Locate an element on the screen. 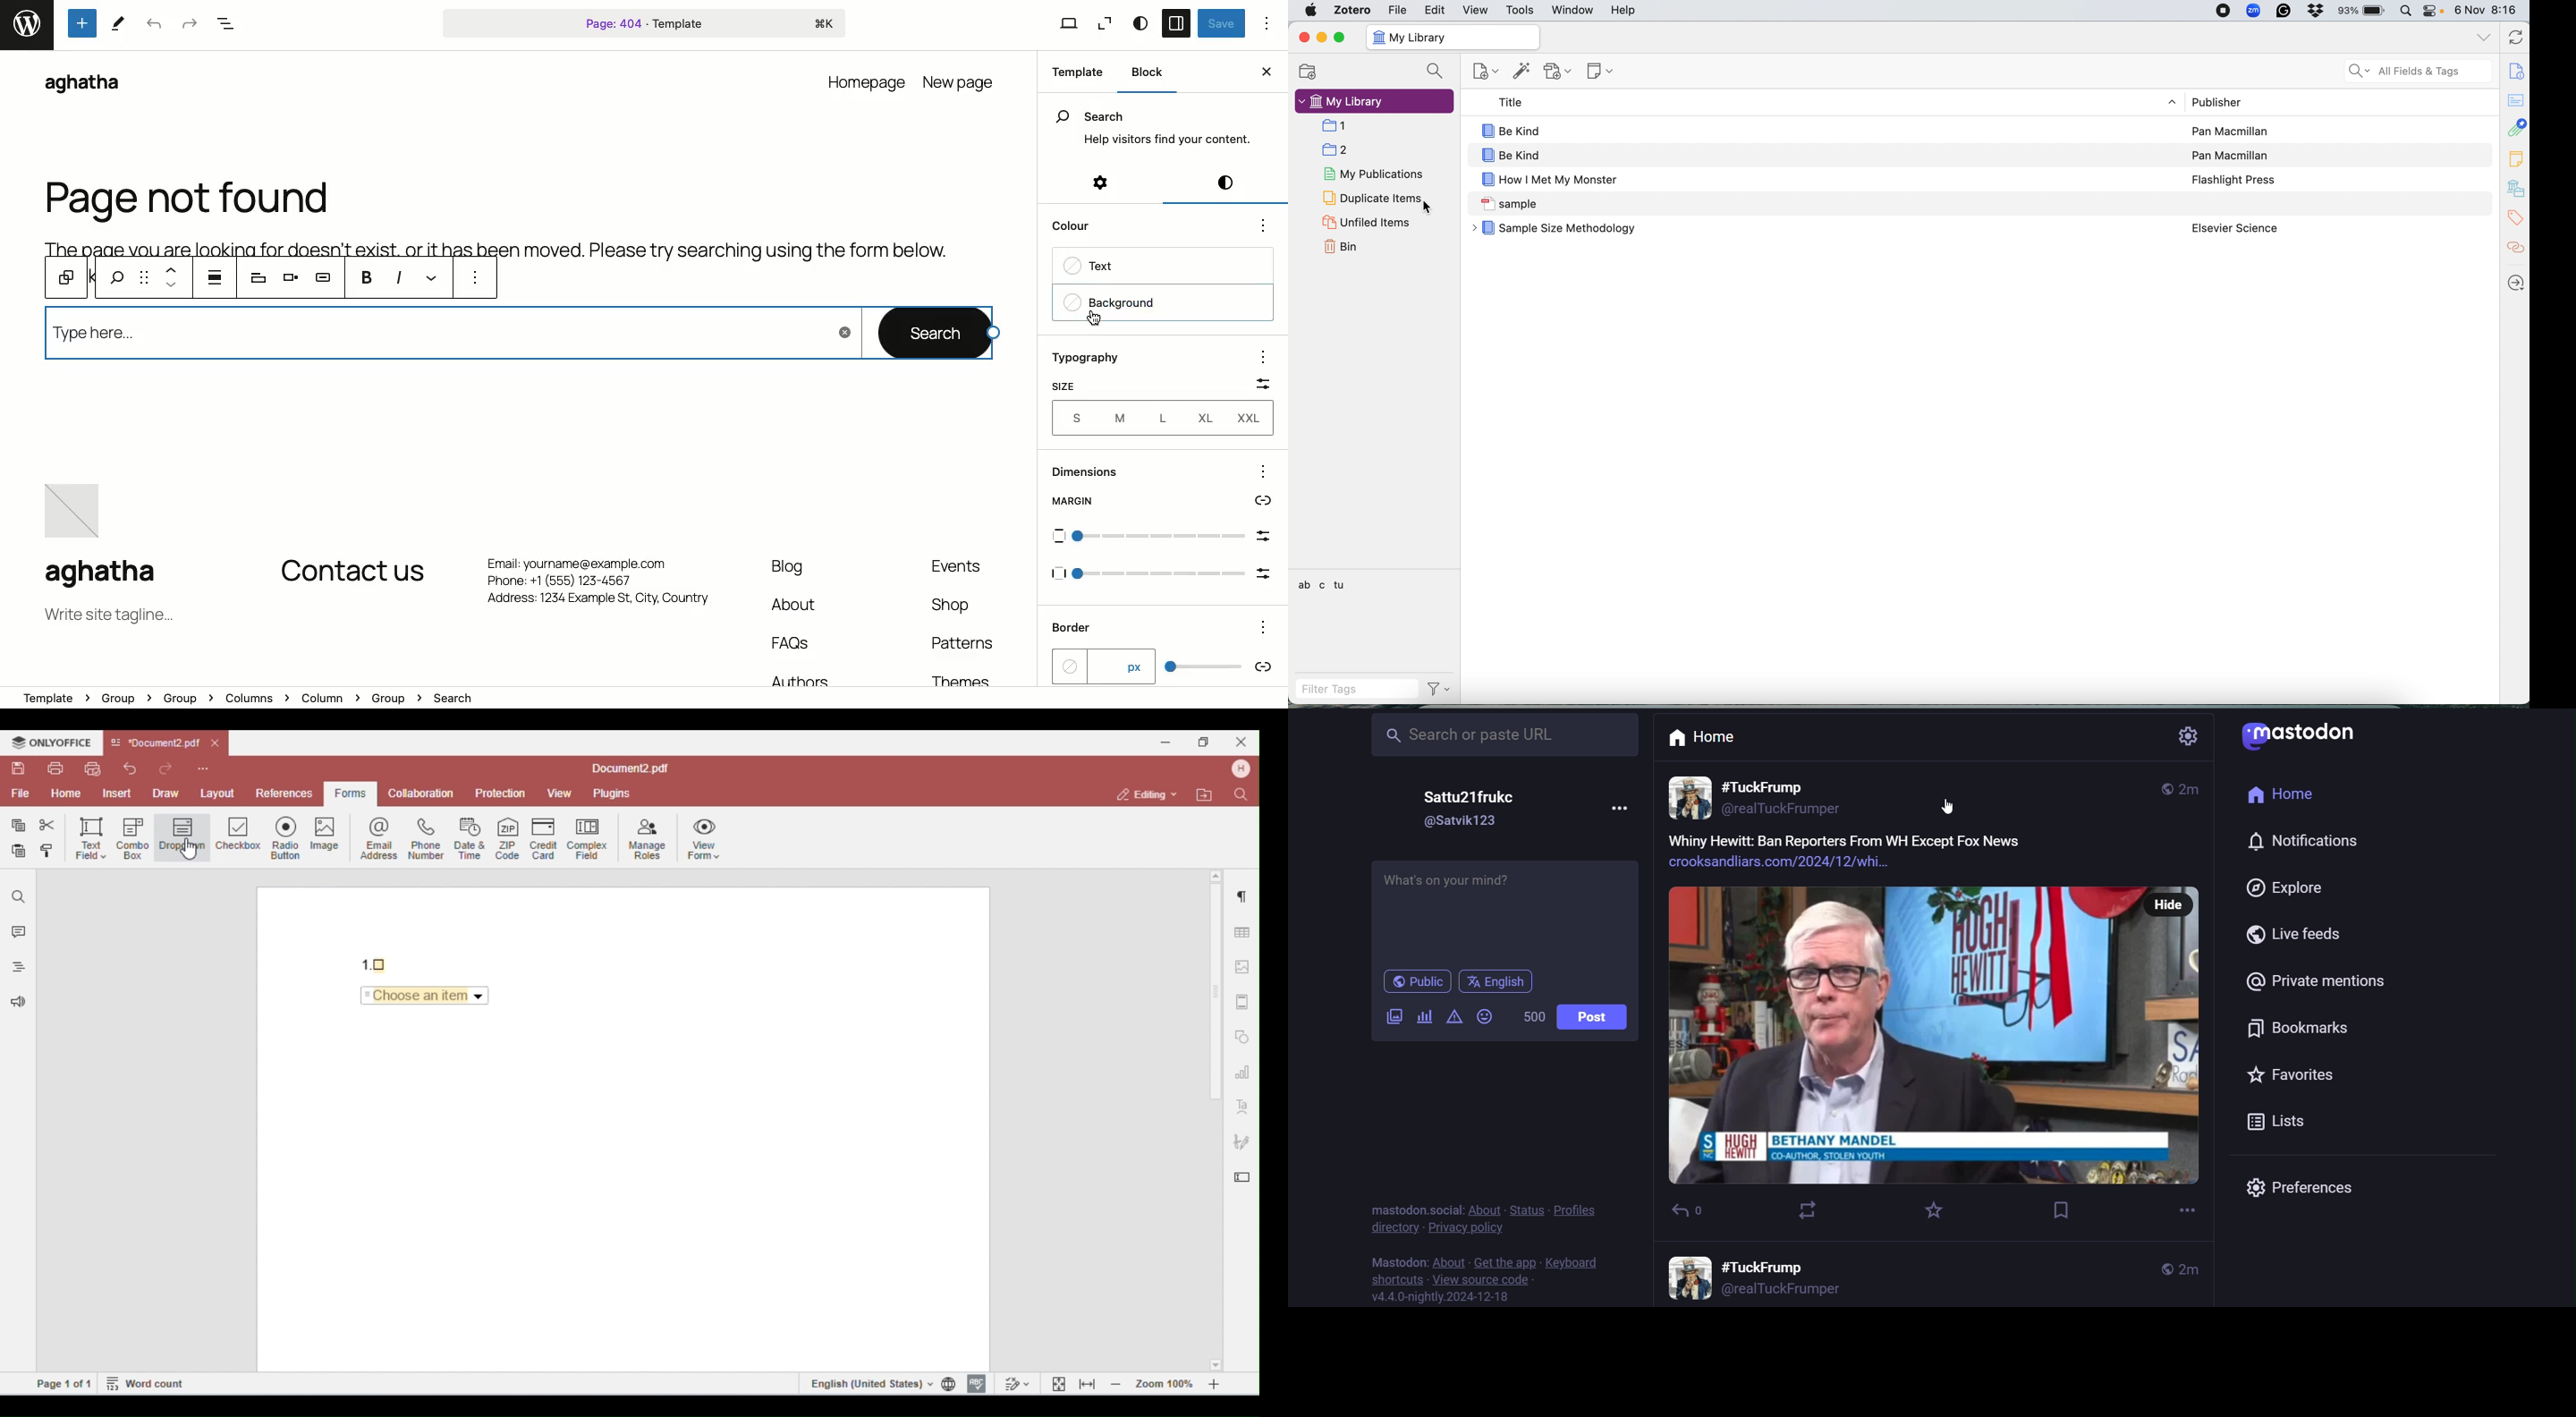 The height and width of the screenshot is (1428, 2576). Sidebar is located at coordinates (1177, 23).